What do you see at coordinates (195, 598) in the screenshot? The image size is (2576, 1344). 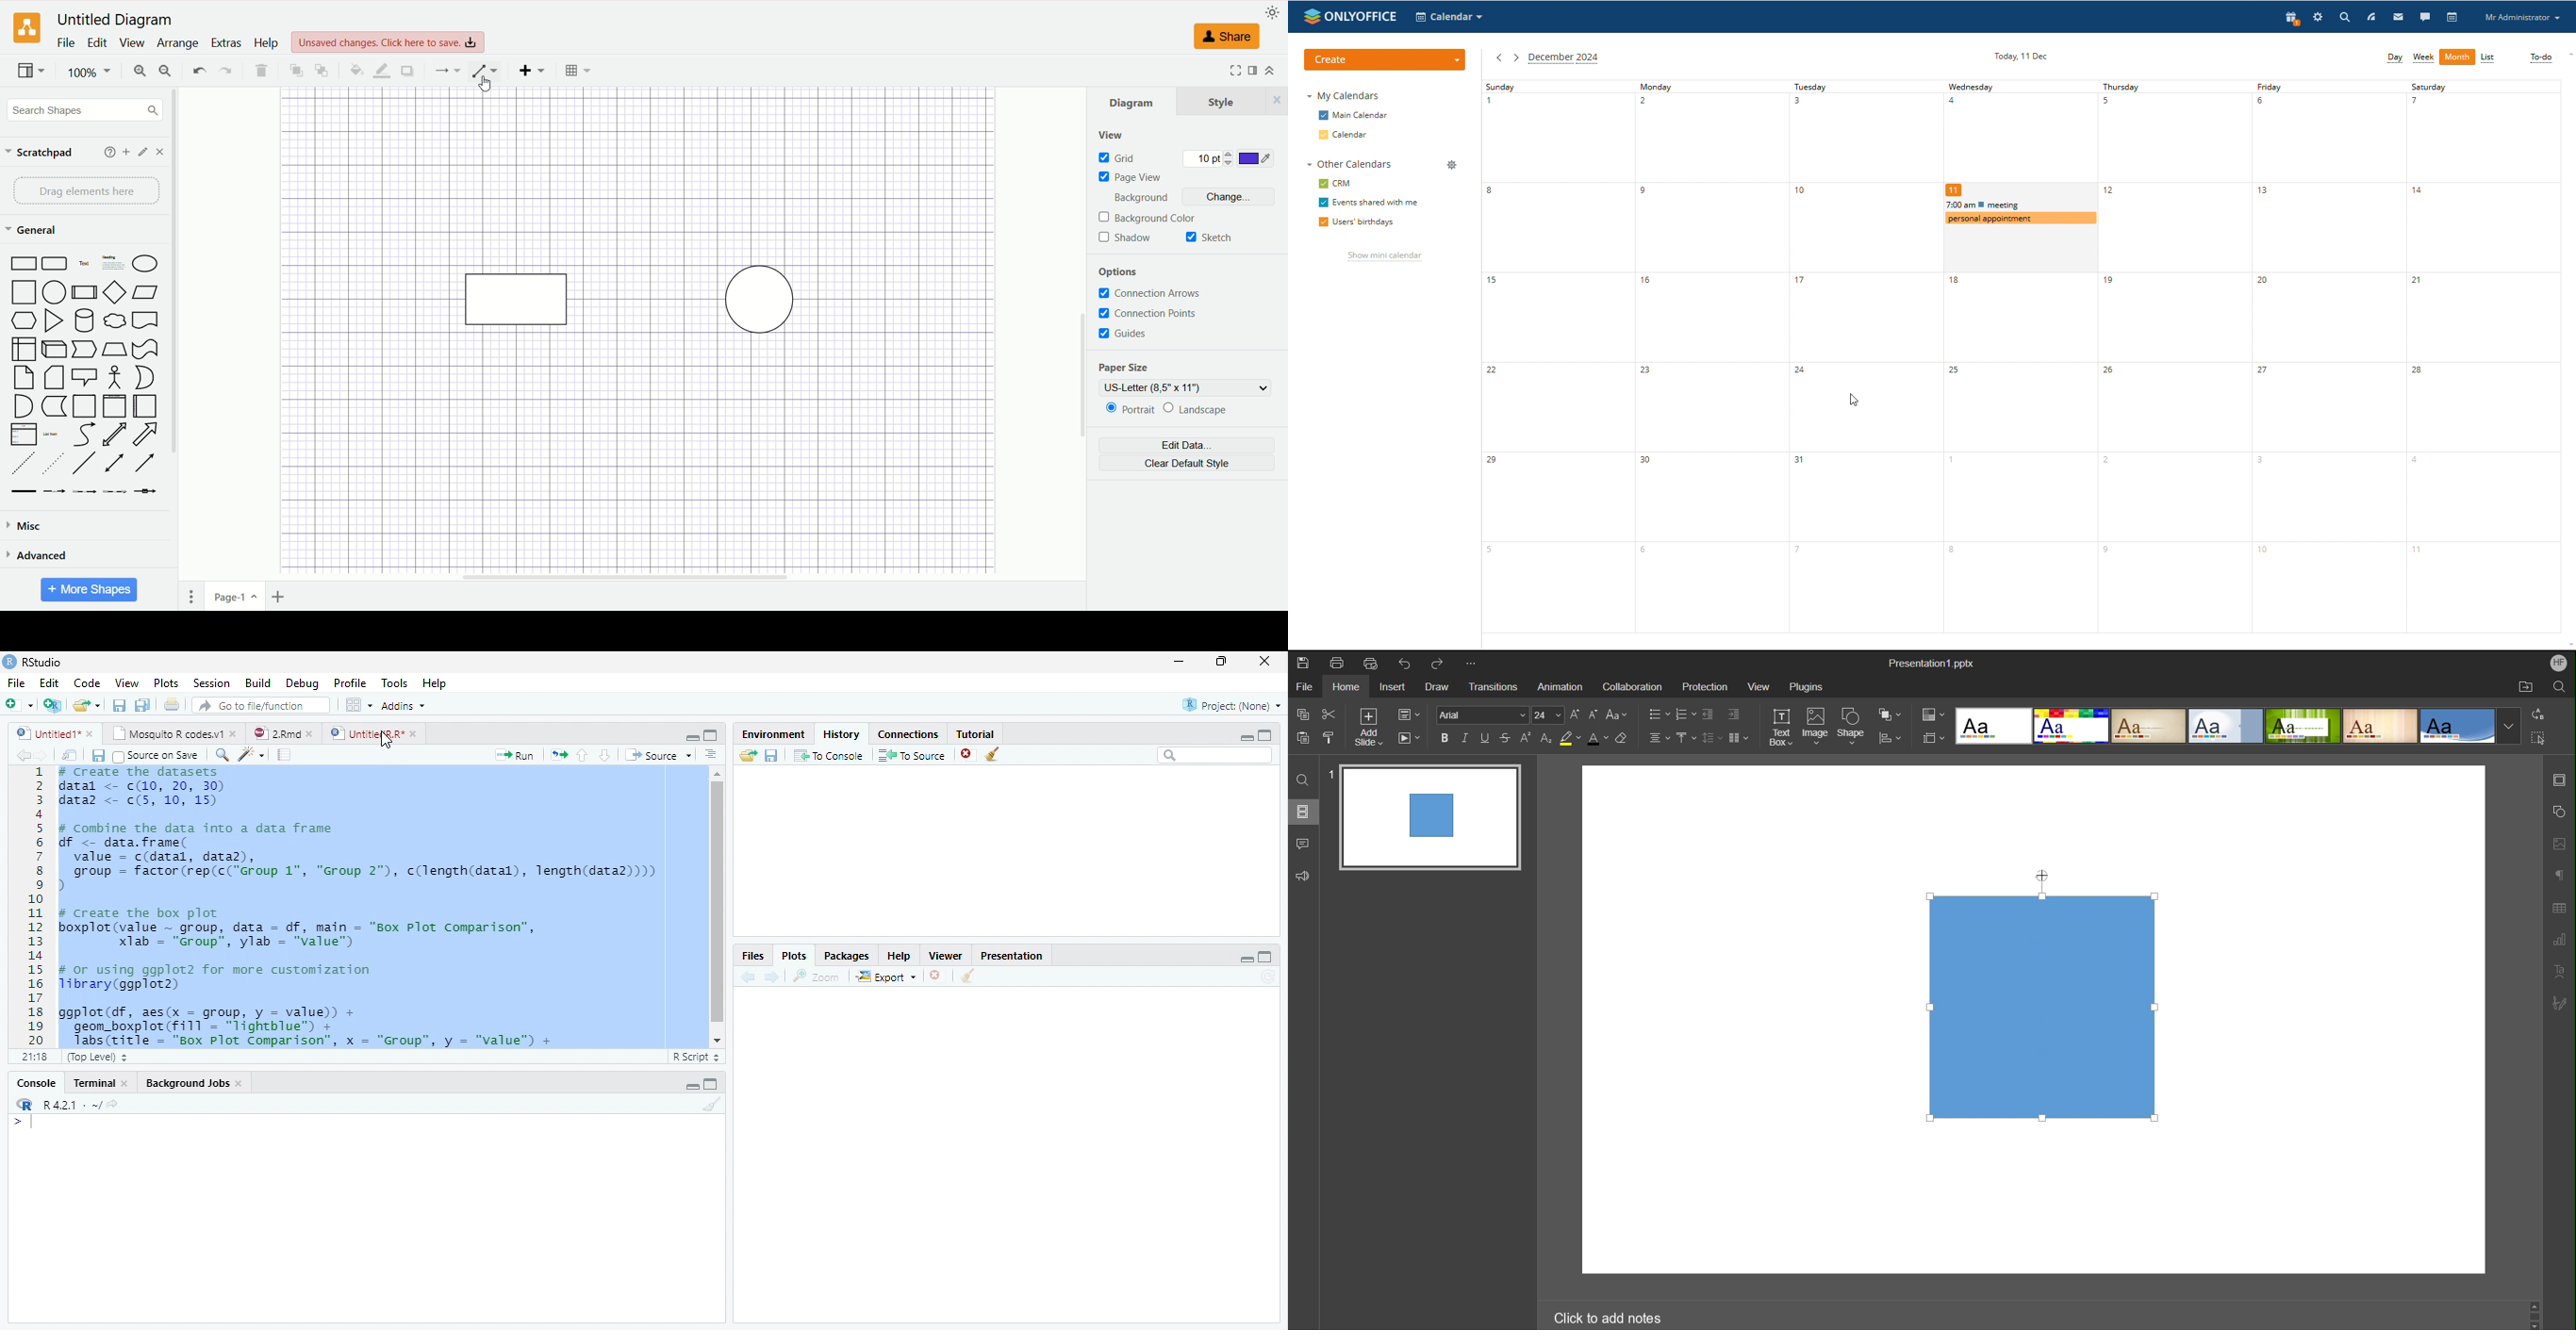 I see `pages` at bounding box center [195, 598].